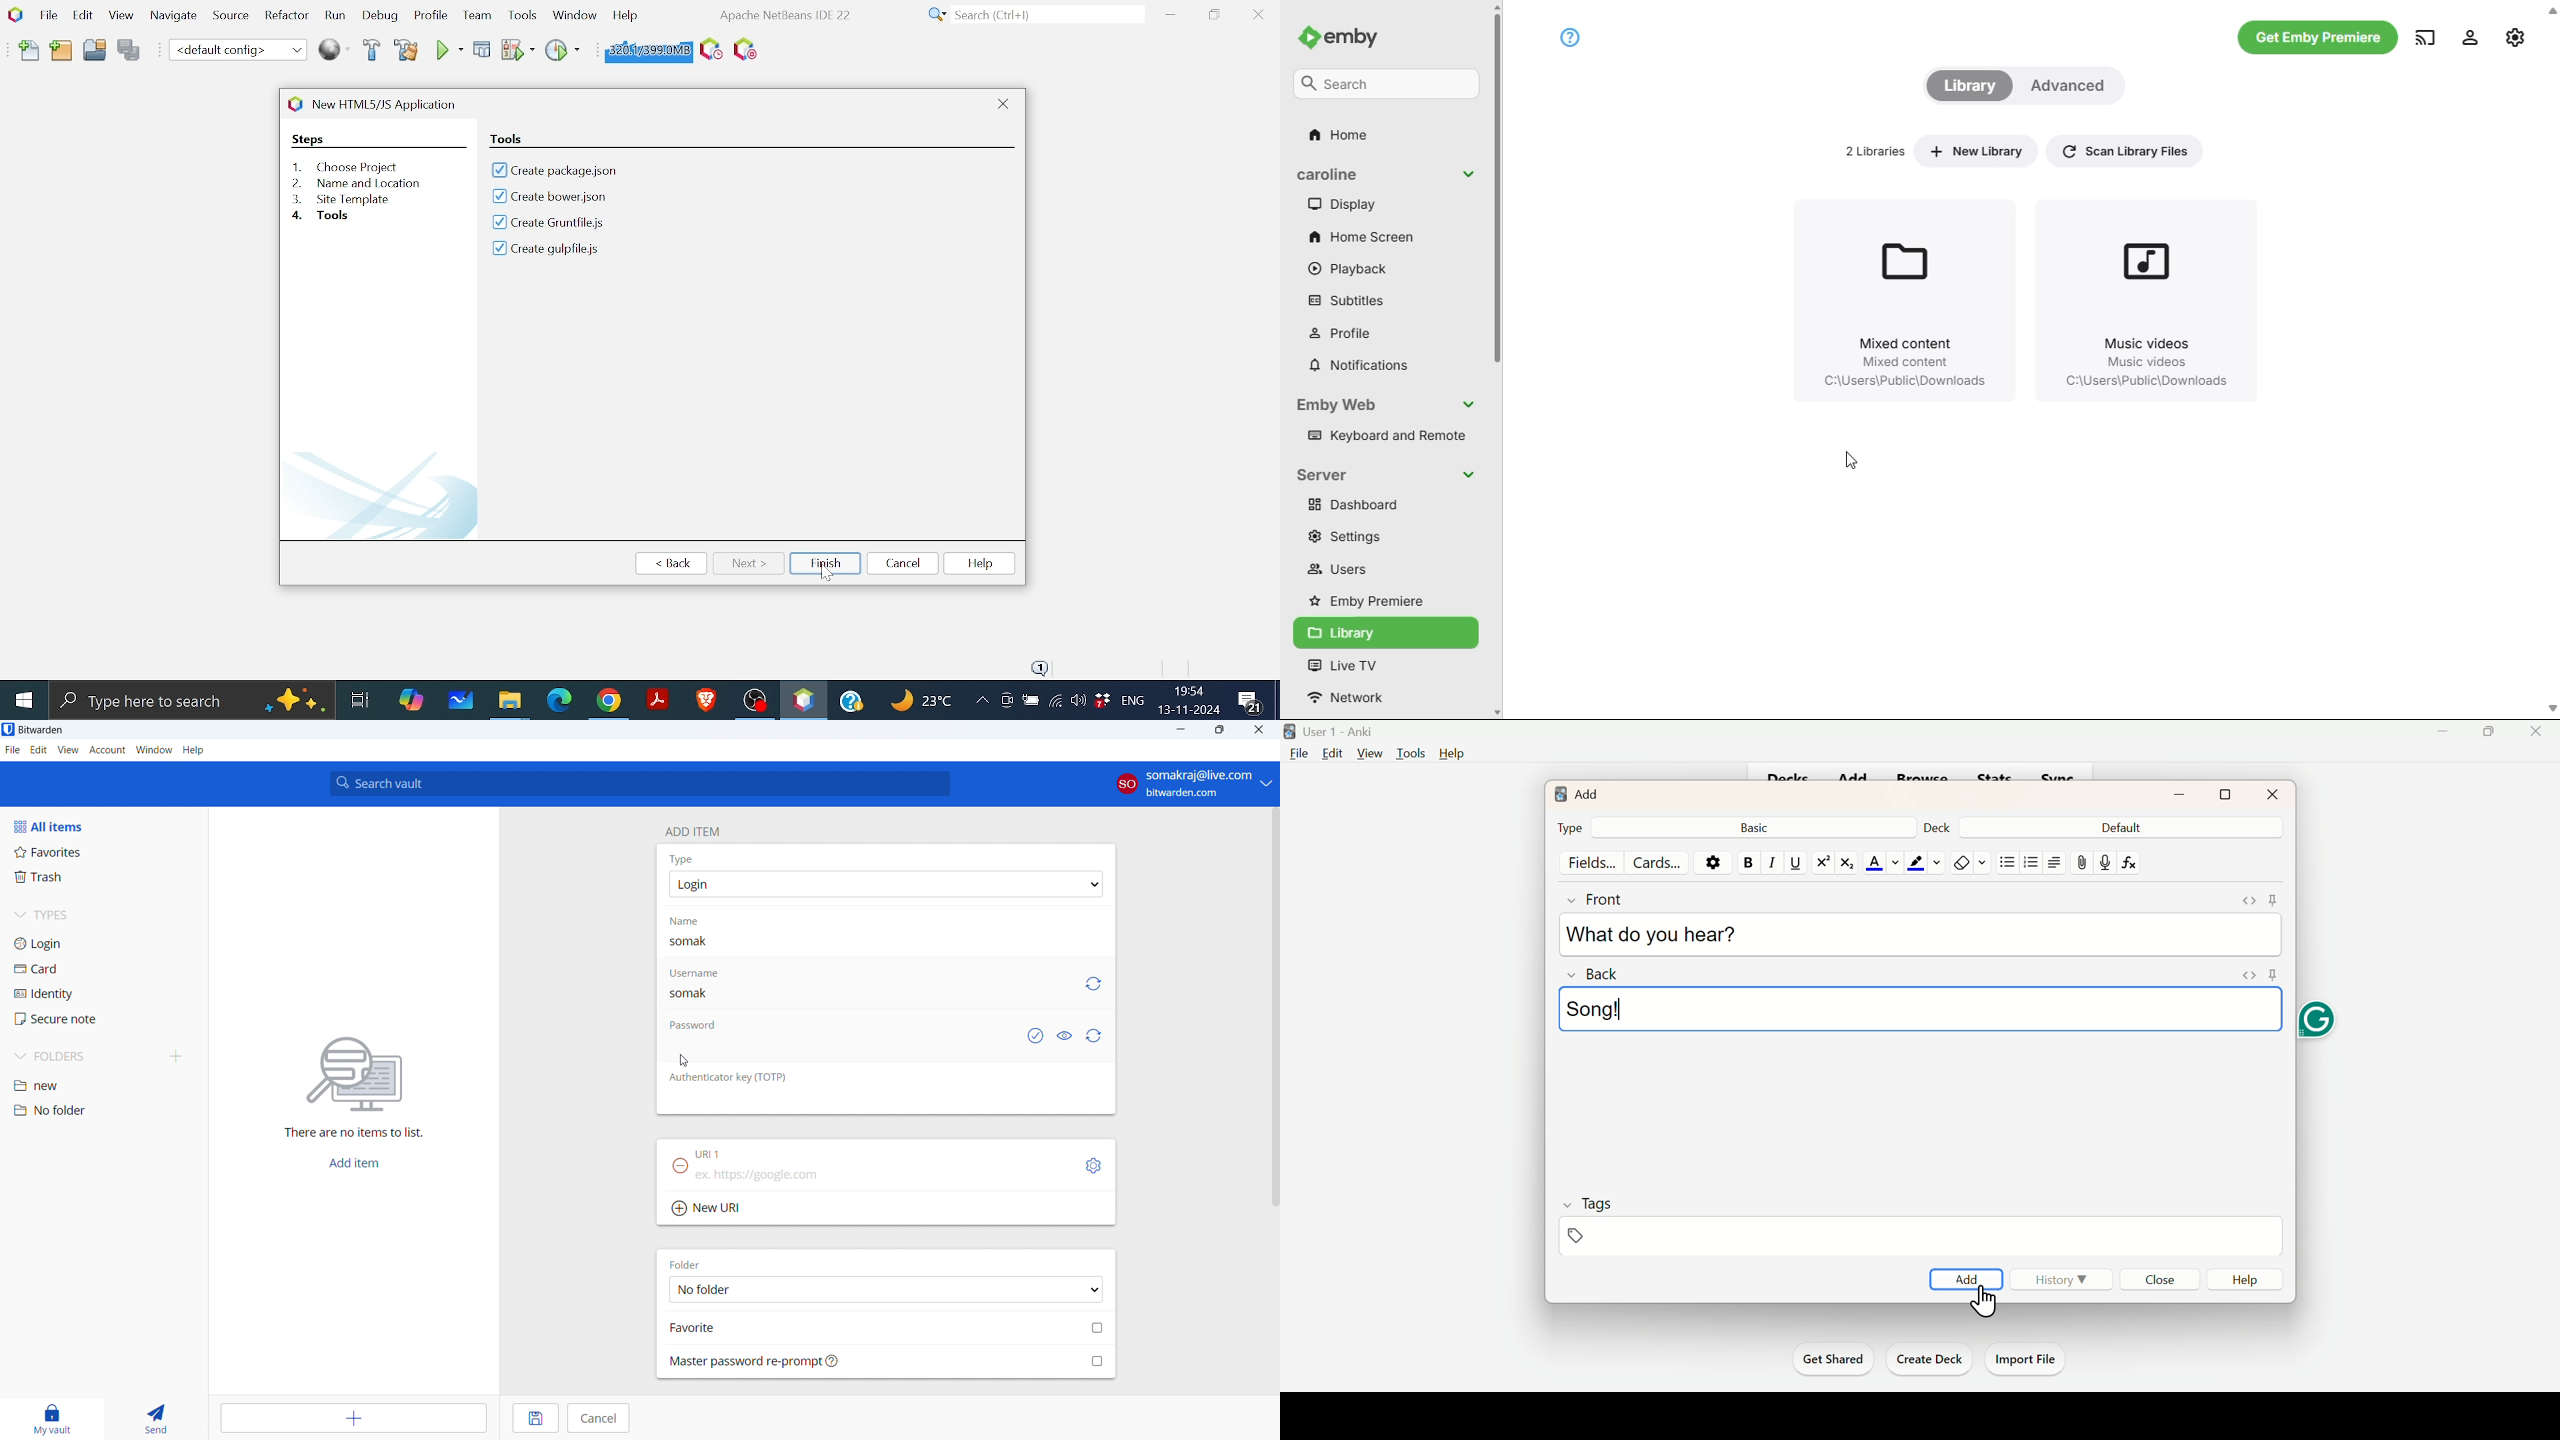  What do you see at coordinates (1710, 863) in the screenshot?
I see `Options` at bounding box center [1710, 863].